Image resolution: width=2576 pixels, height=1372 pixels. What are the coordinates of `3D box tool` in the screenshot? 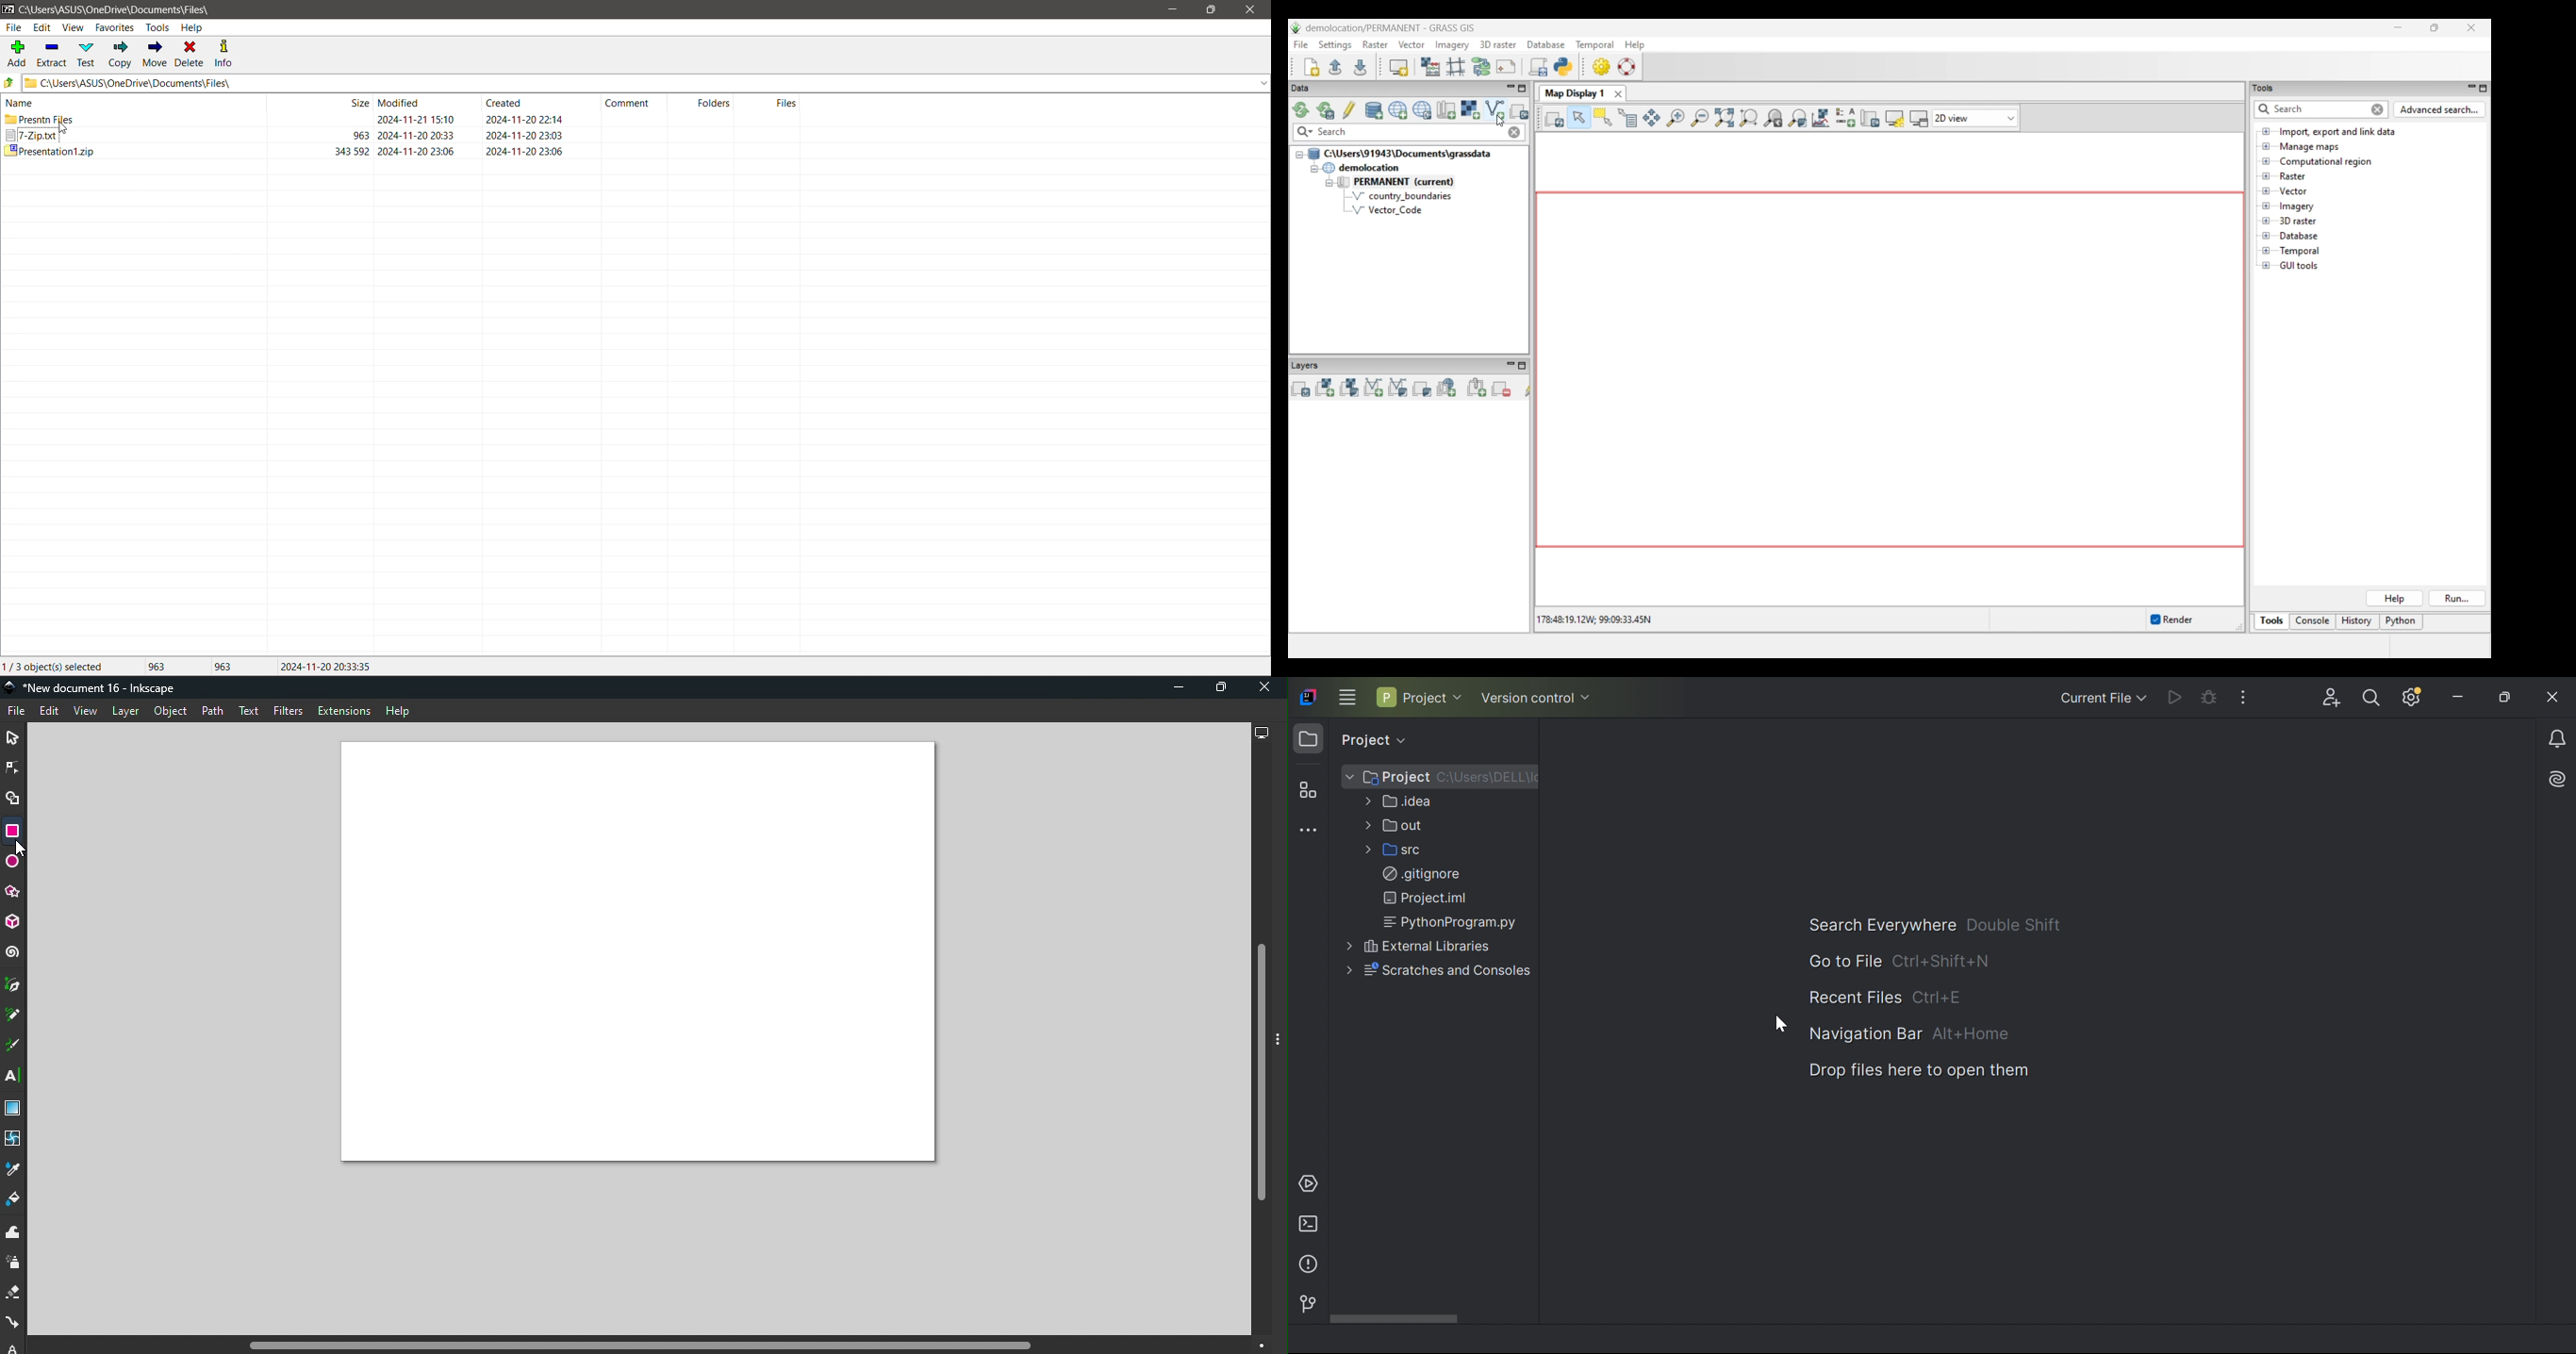 It's located at (14, 924).